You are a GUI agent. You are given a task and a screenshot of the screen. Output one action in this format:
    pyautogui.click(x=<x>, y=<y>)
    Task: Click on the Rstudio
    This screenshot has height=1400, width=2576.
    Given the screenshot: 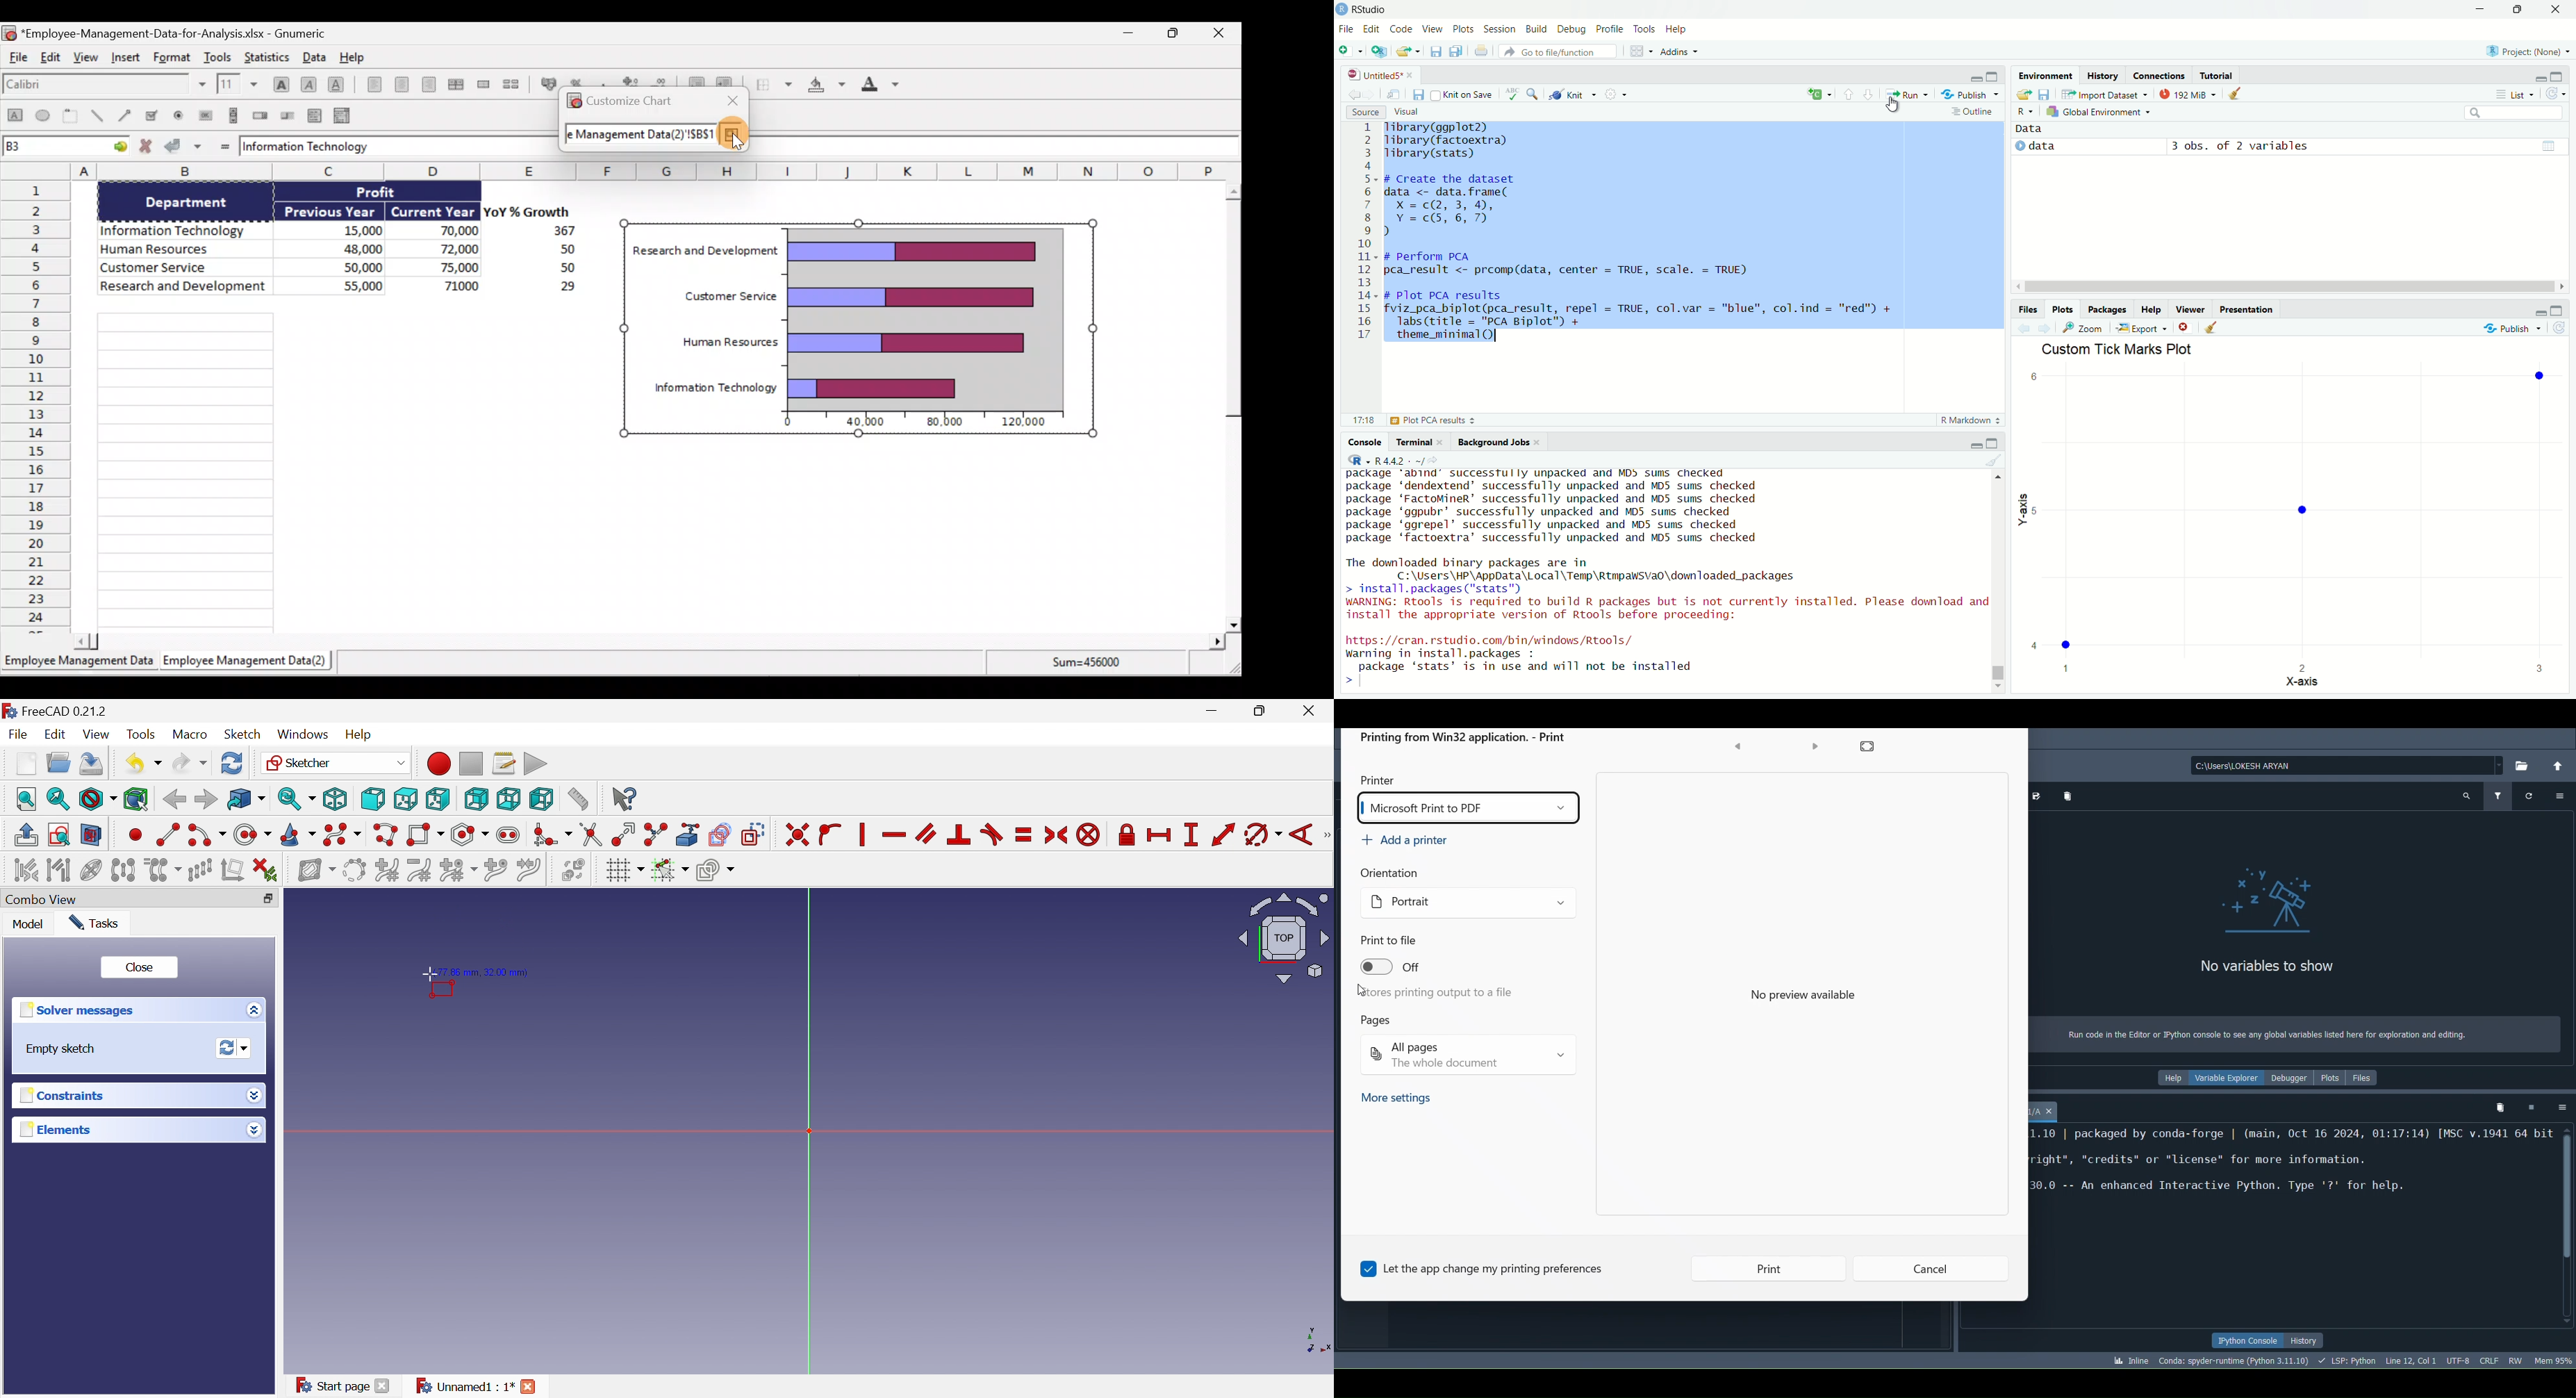 What is the action you would take?
    pyautogui.click(x=1377, y=10)
    